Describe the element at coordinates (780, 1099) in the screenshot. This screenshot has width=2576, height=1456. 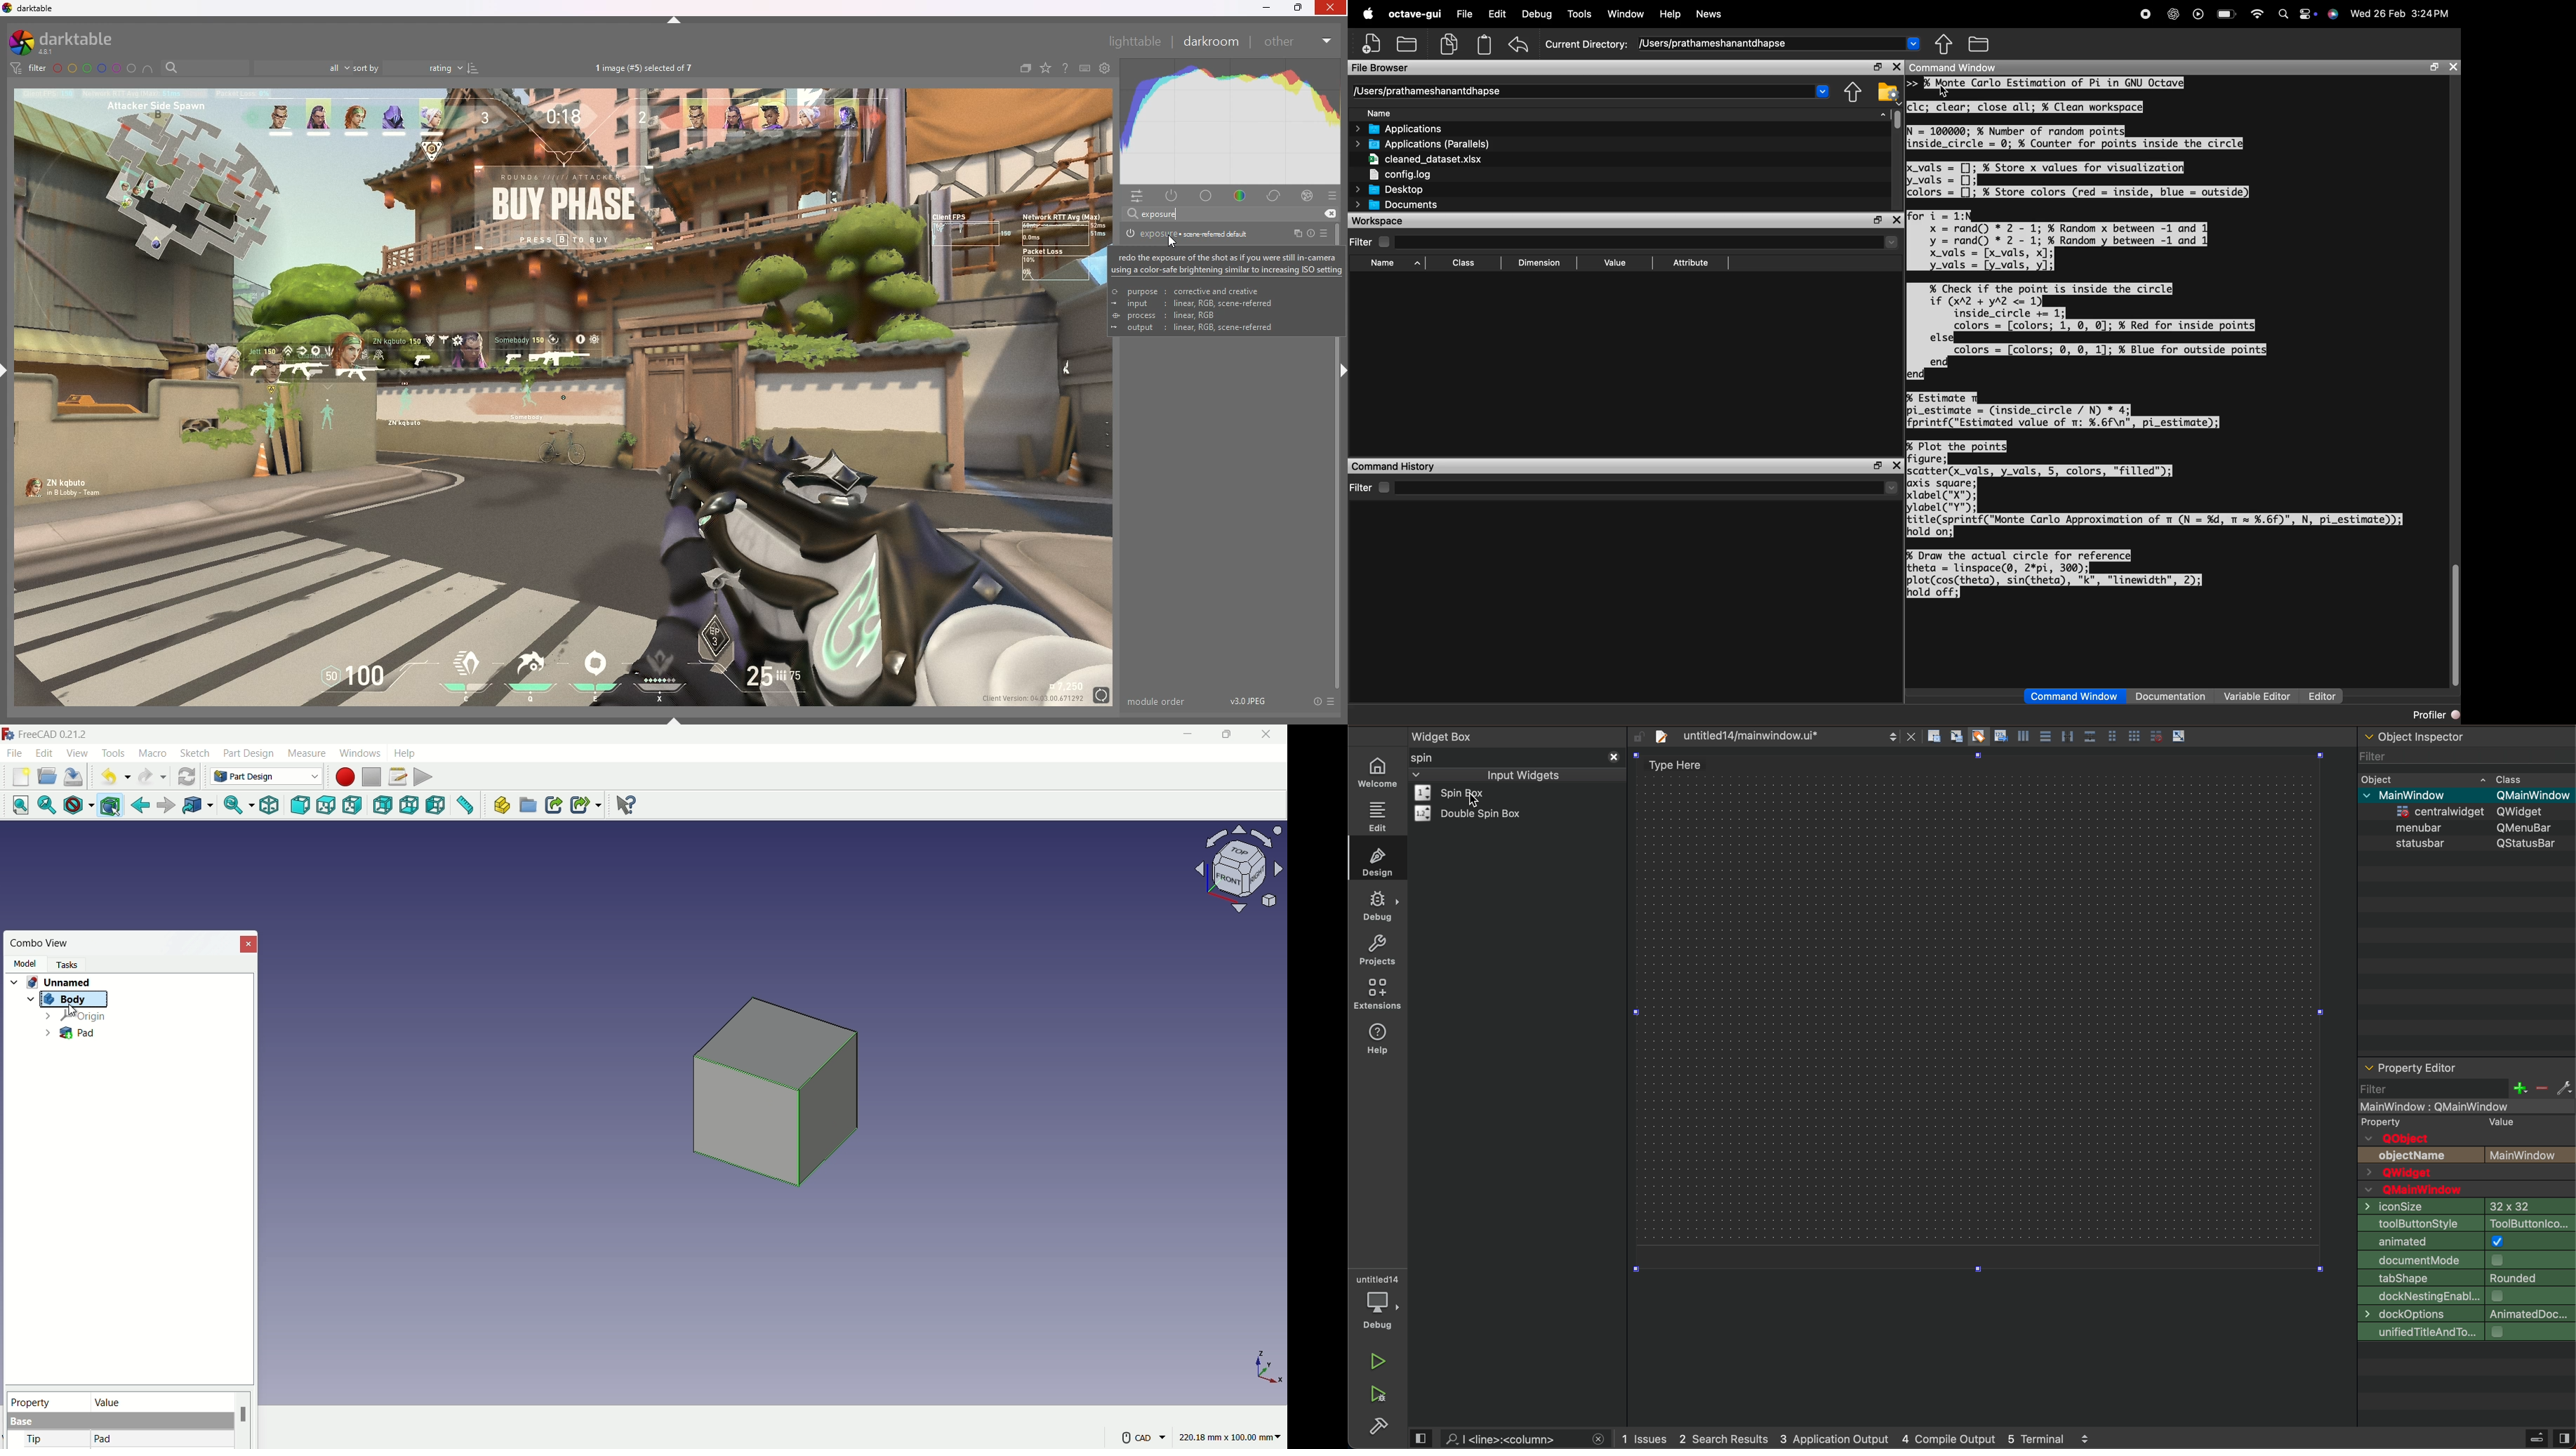
I see `cube` at that location.